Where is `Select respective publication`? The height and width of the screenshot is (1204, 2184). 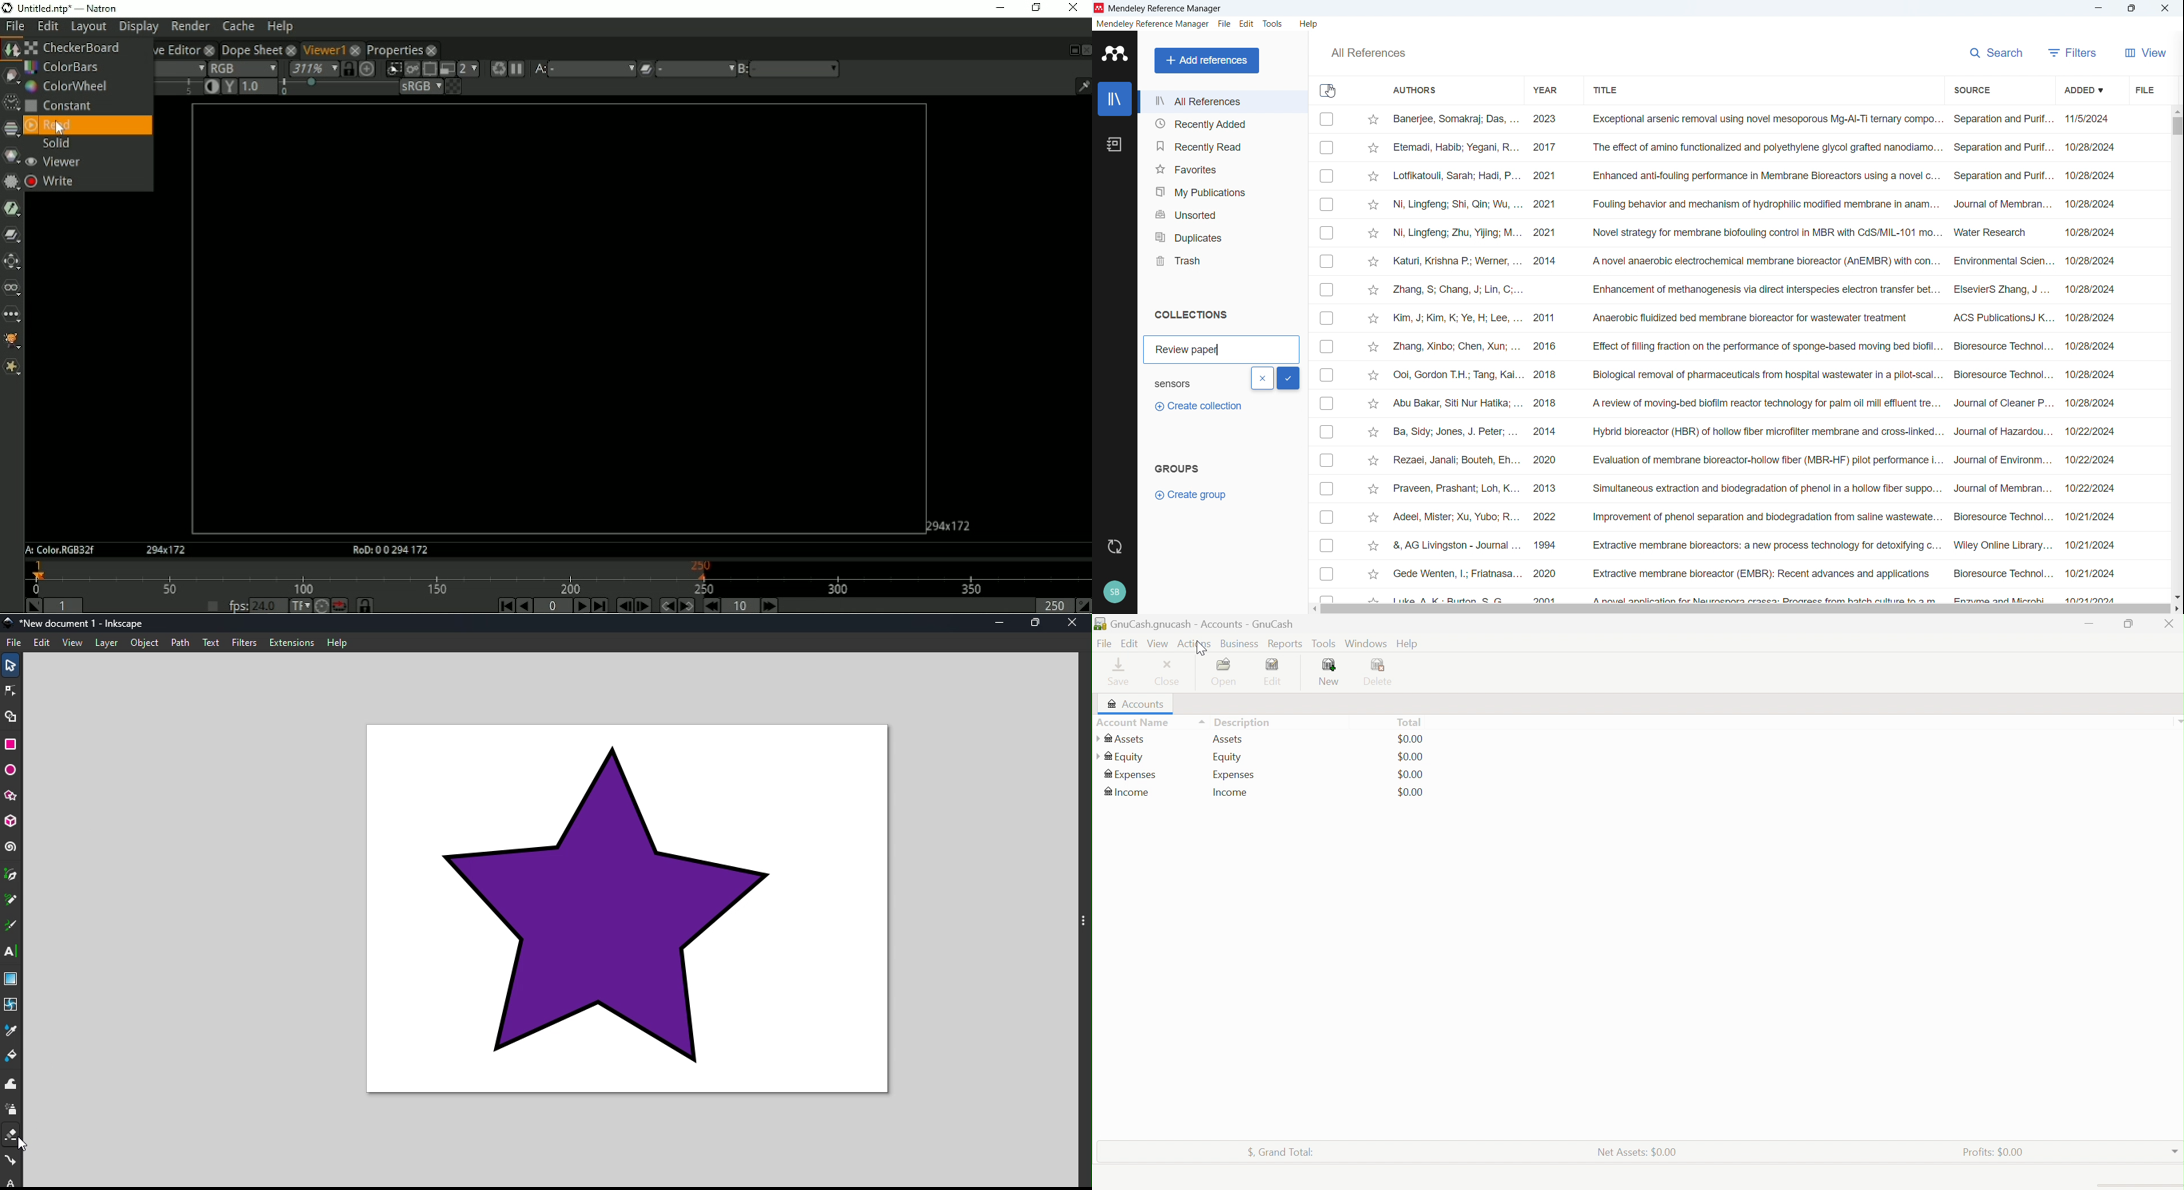
Select respective publication is located at coordinates (1327, 318).